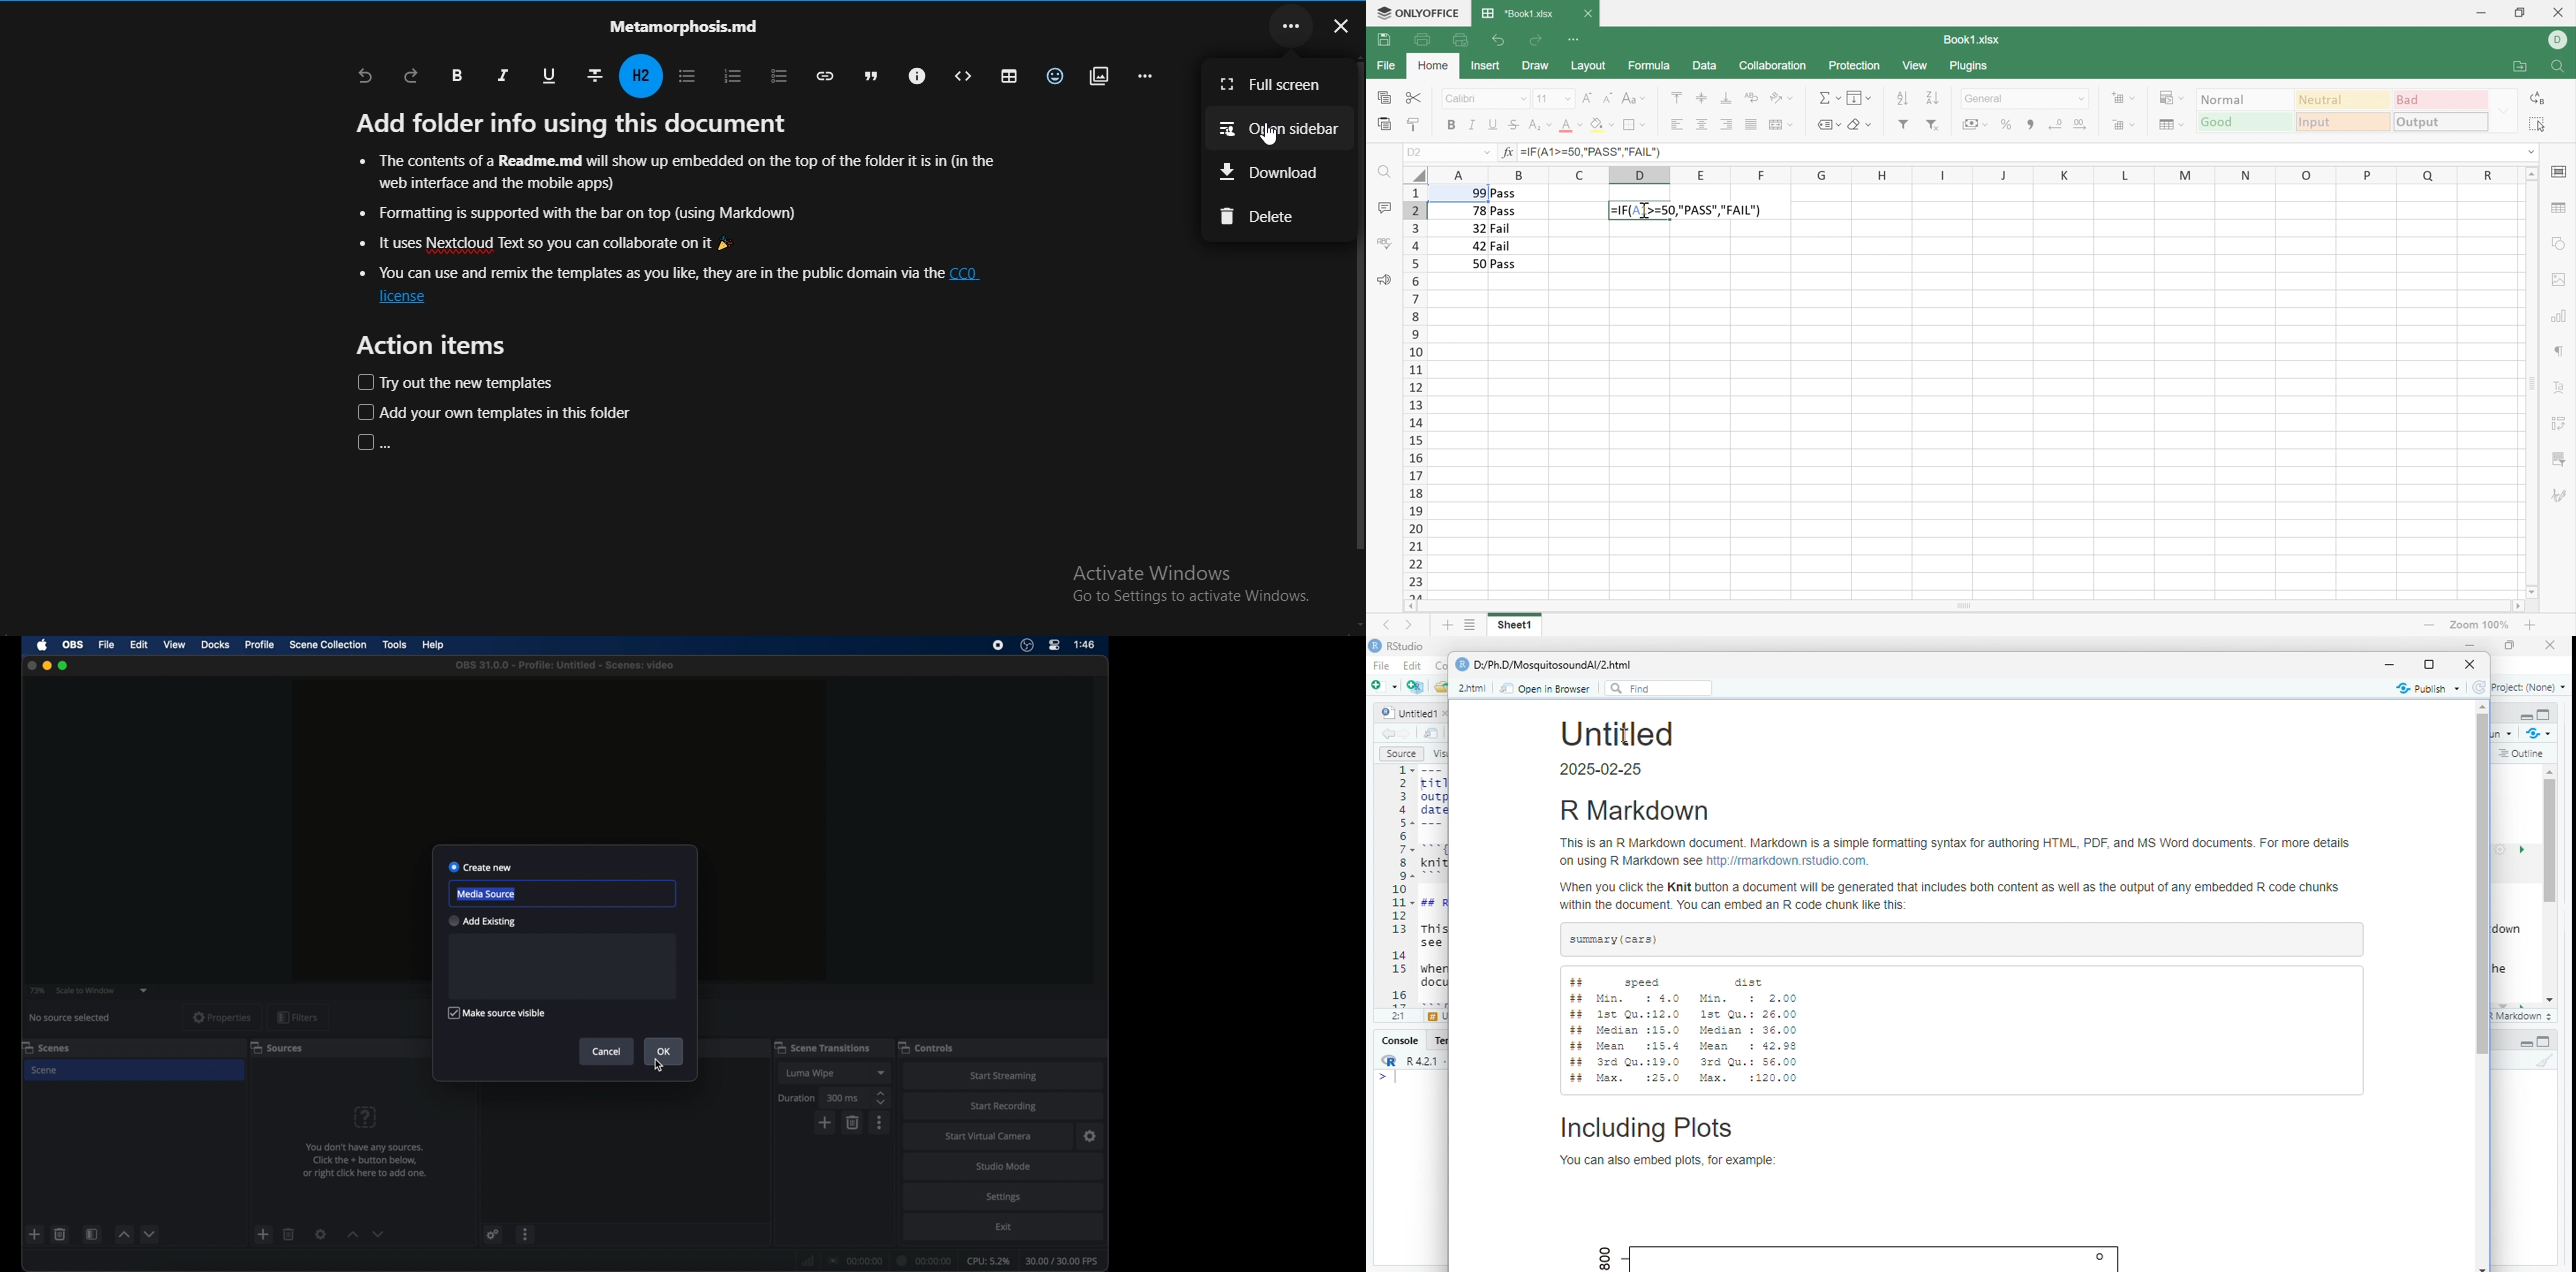  Describe the element at coordinates (2483, 707) in the screenshot. I see `scroll top` at that location.